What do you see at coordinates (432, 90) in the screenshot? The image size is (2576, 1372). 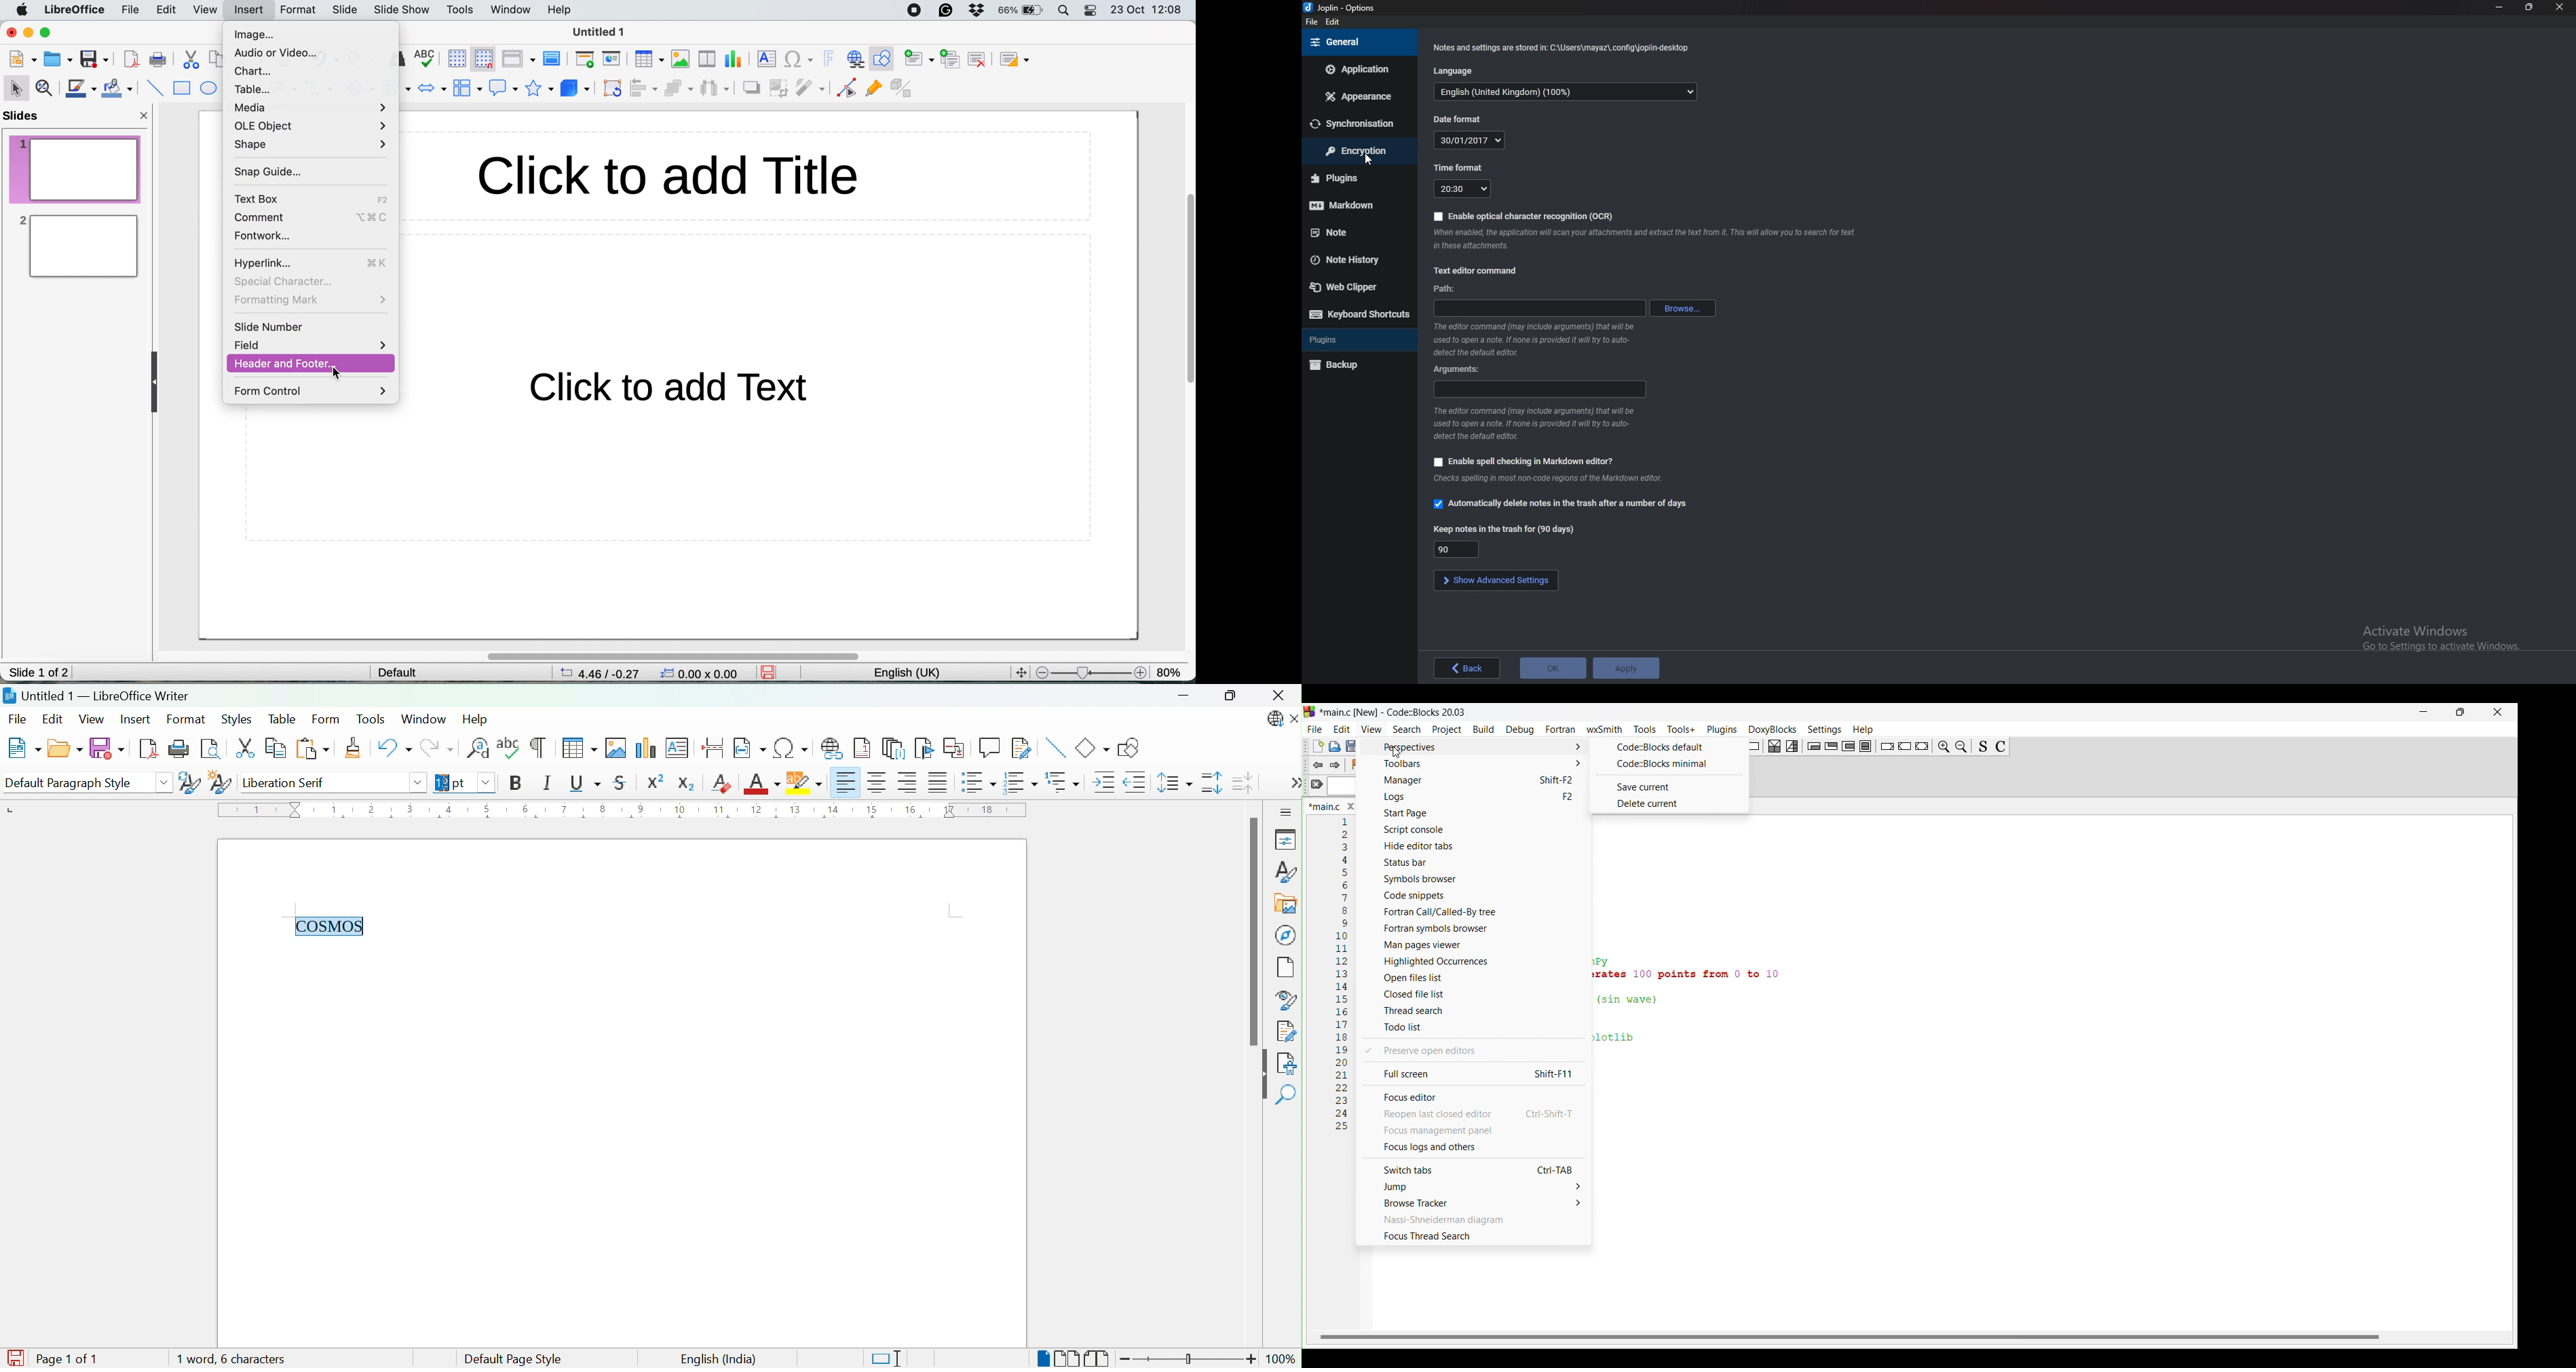 I see `block arrows` at bounding box center [432, 90].